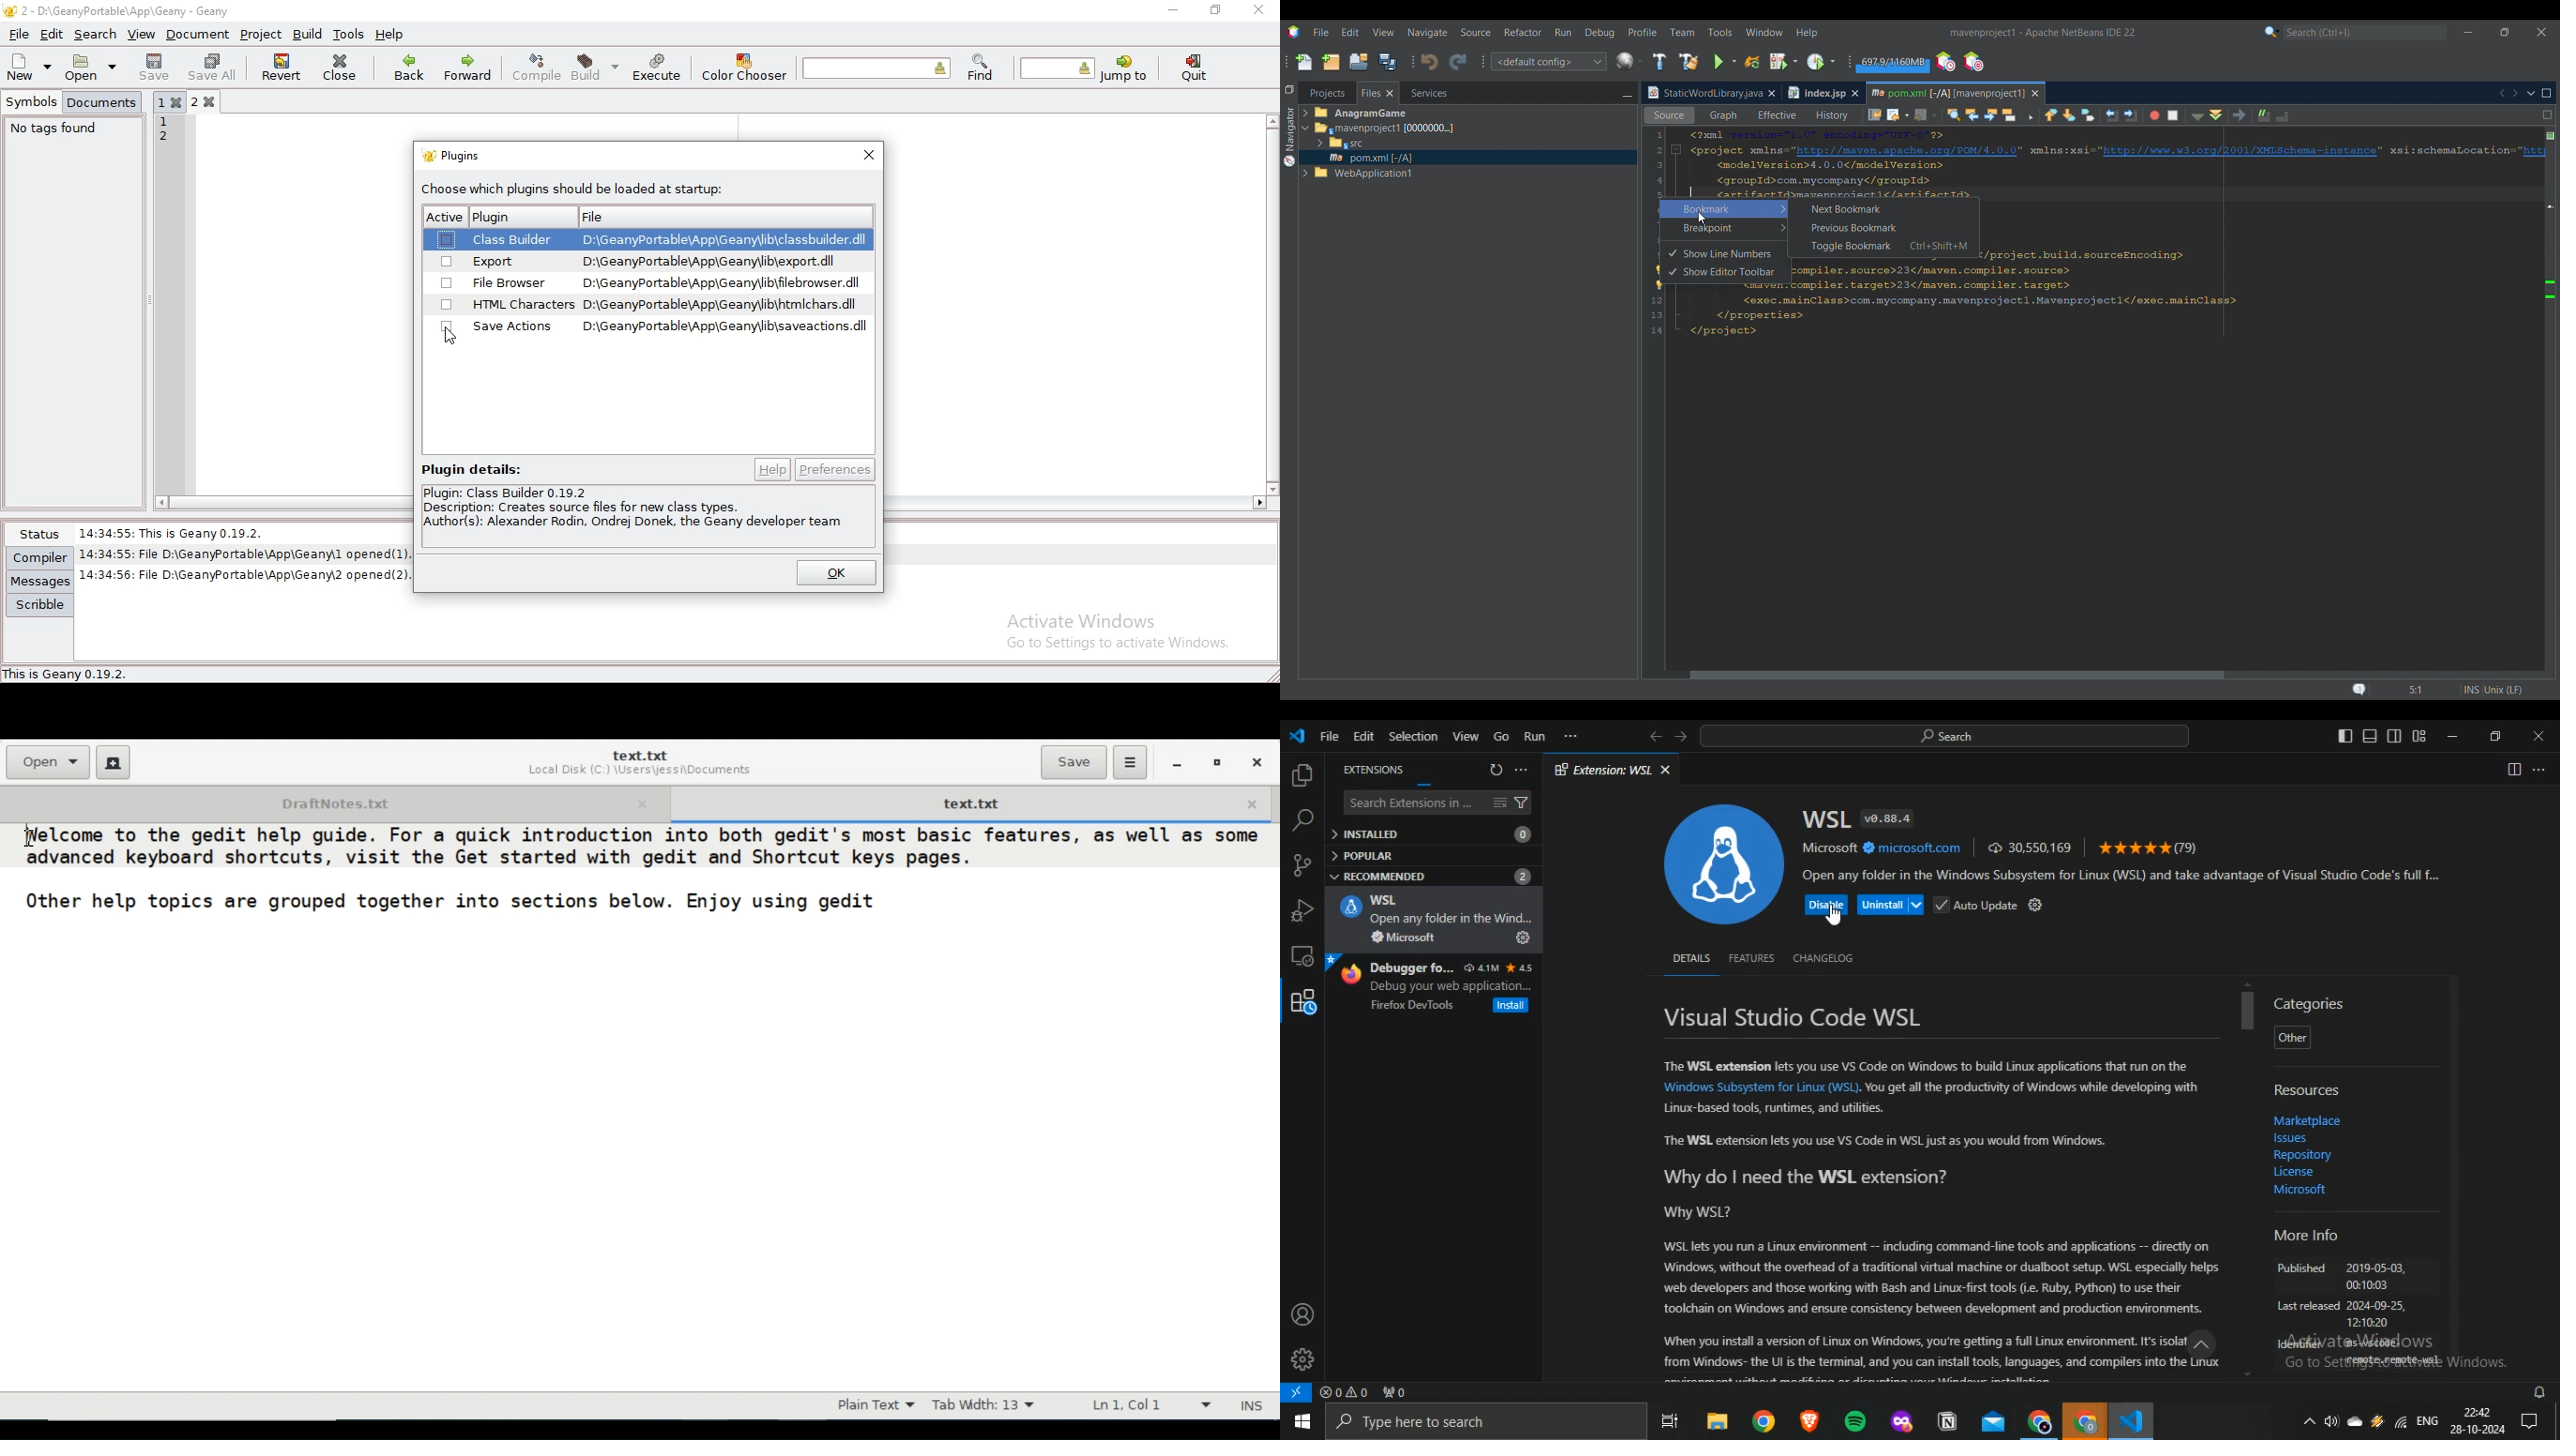 The image size is (2576, 1456). Describe the element at coordinates (2176, 115) in the screenshot. I see `Stop macro recording` at that location.